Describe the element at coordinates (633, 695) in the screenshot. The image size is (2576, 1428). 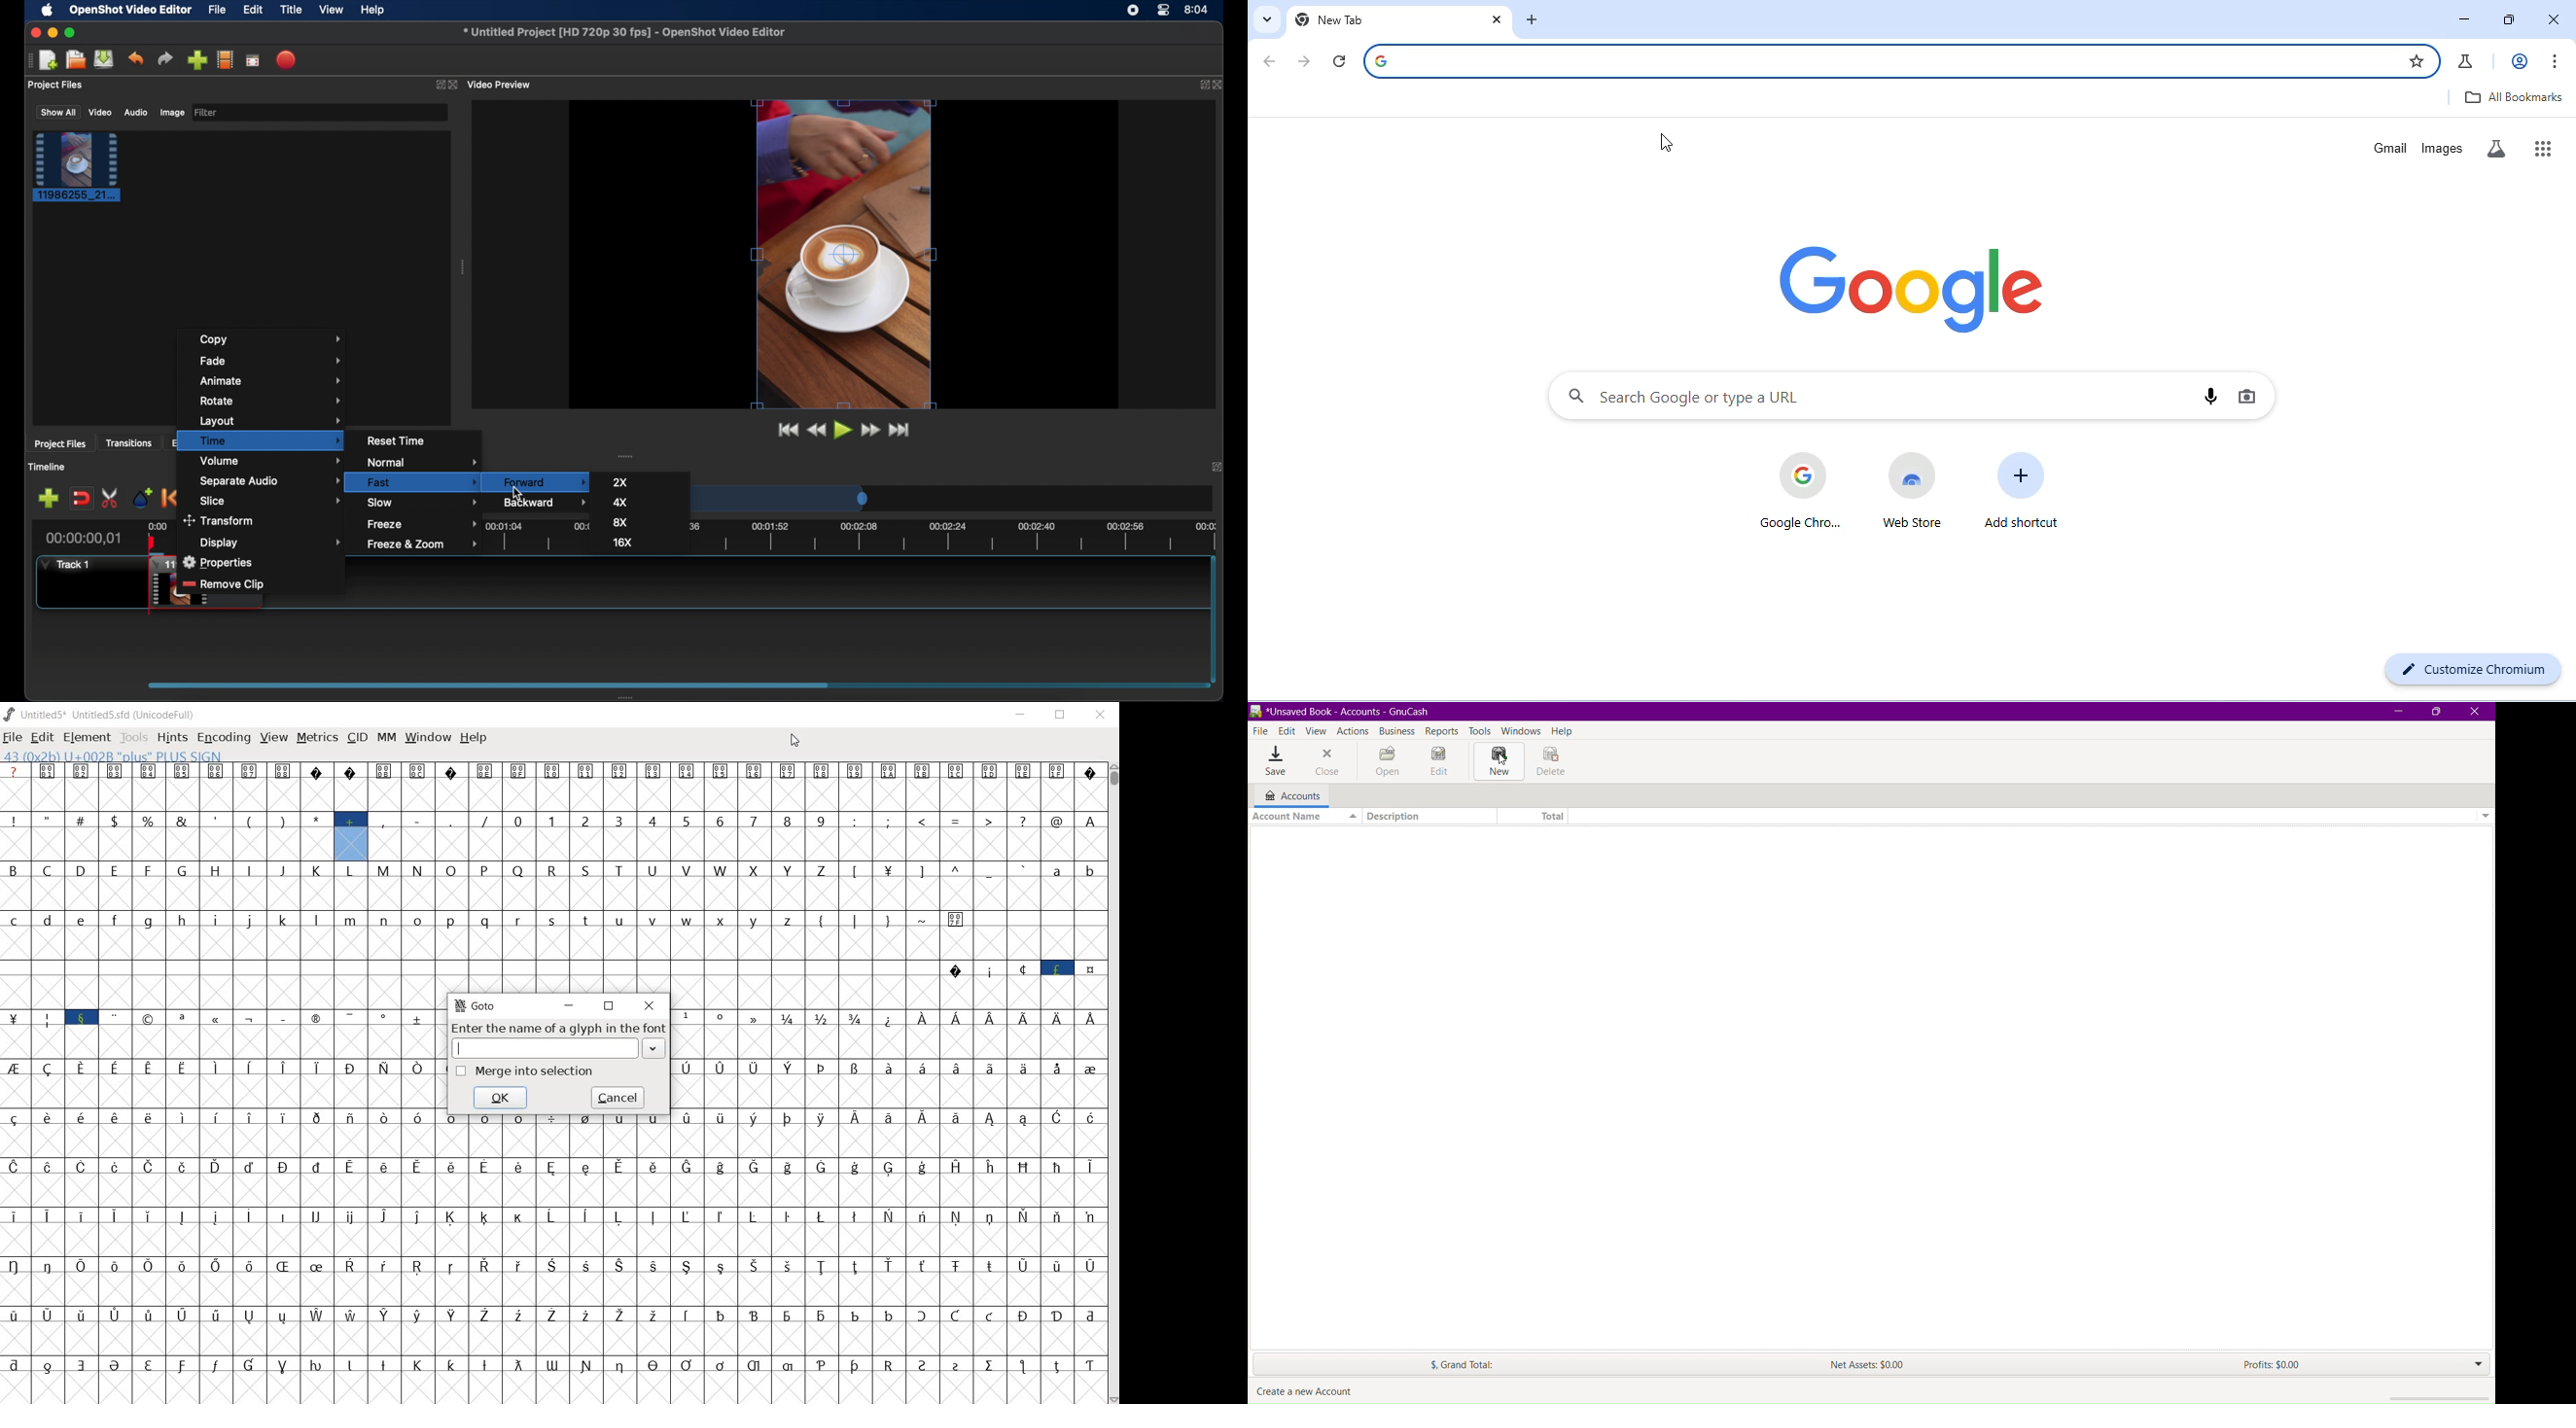
I see `drag handle` at that location.